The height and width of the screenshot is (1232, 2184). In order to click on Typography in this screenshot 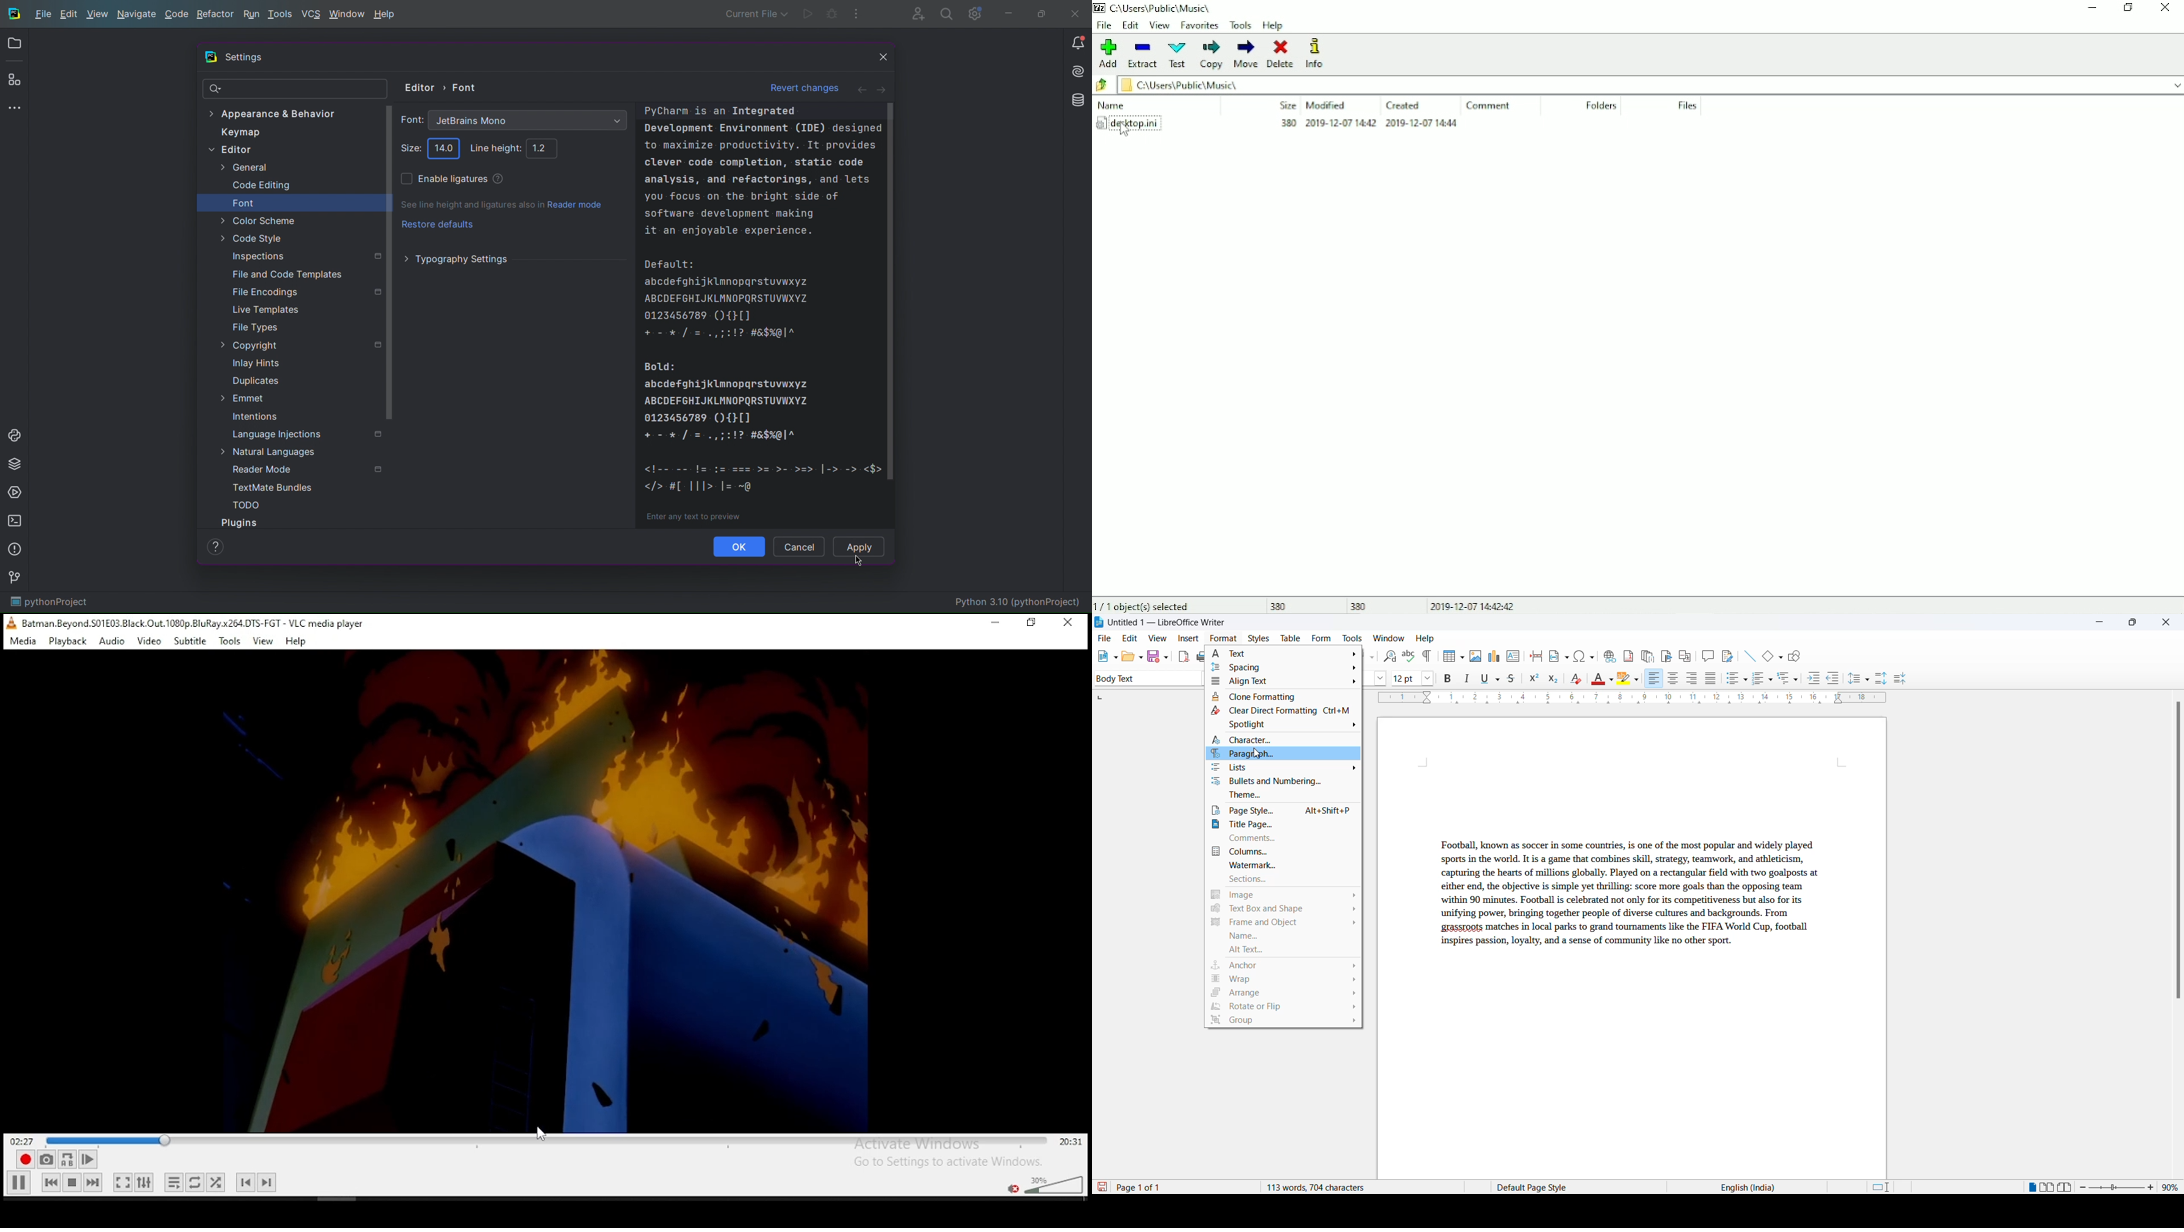, I will do `click(456, 259)`.